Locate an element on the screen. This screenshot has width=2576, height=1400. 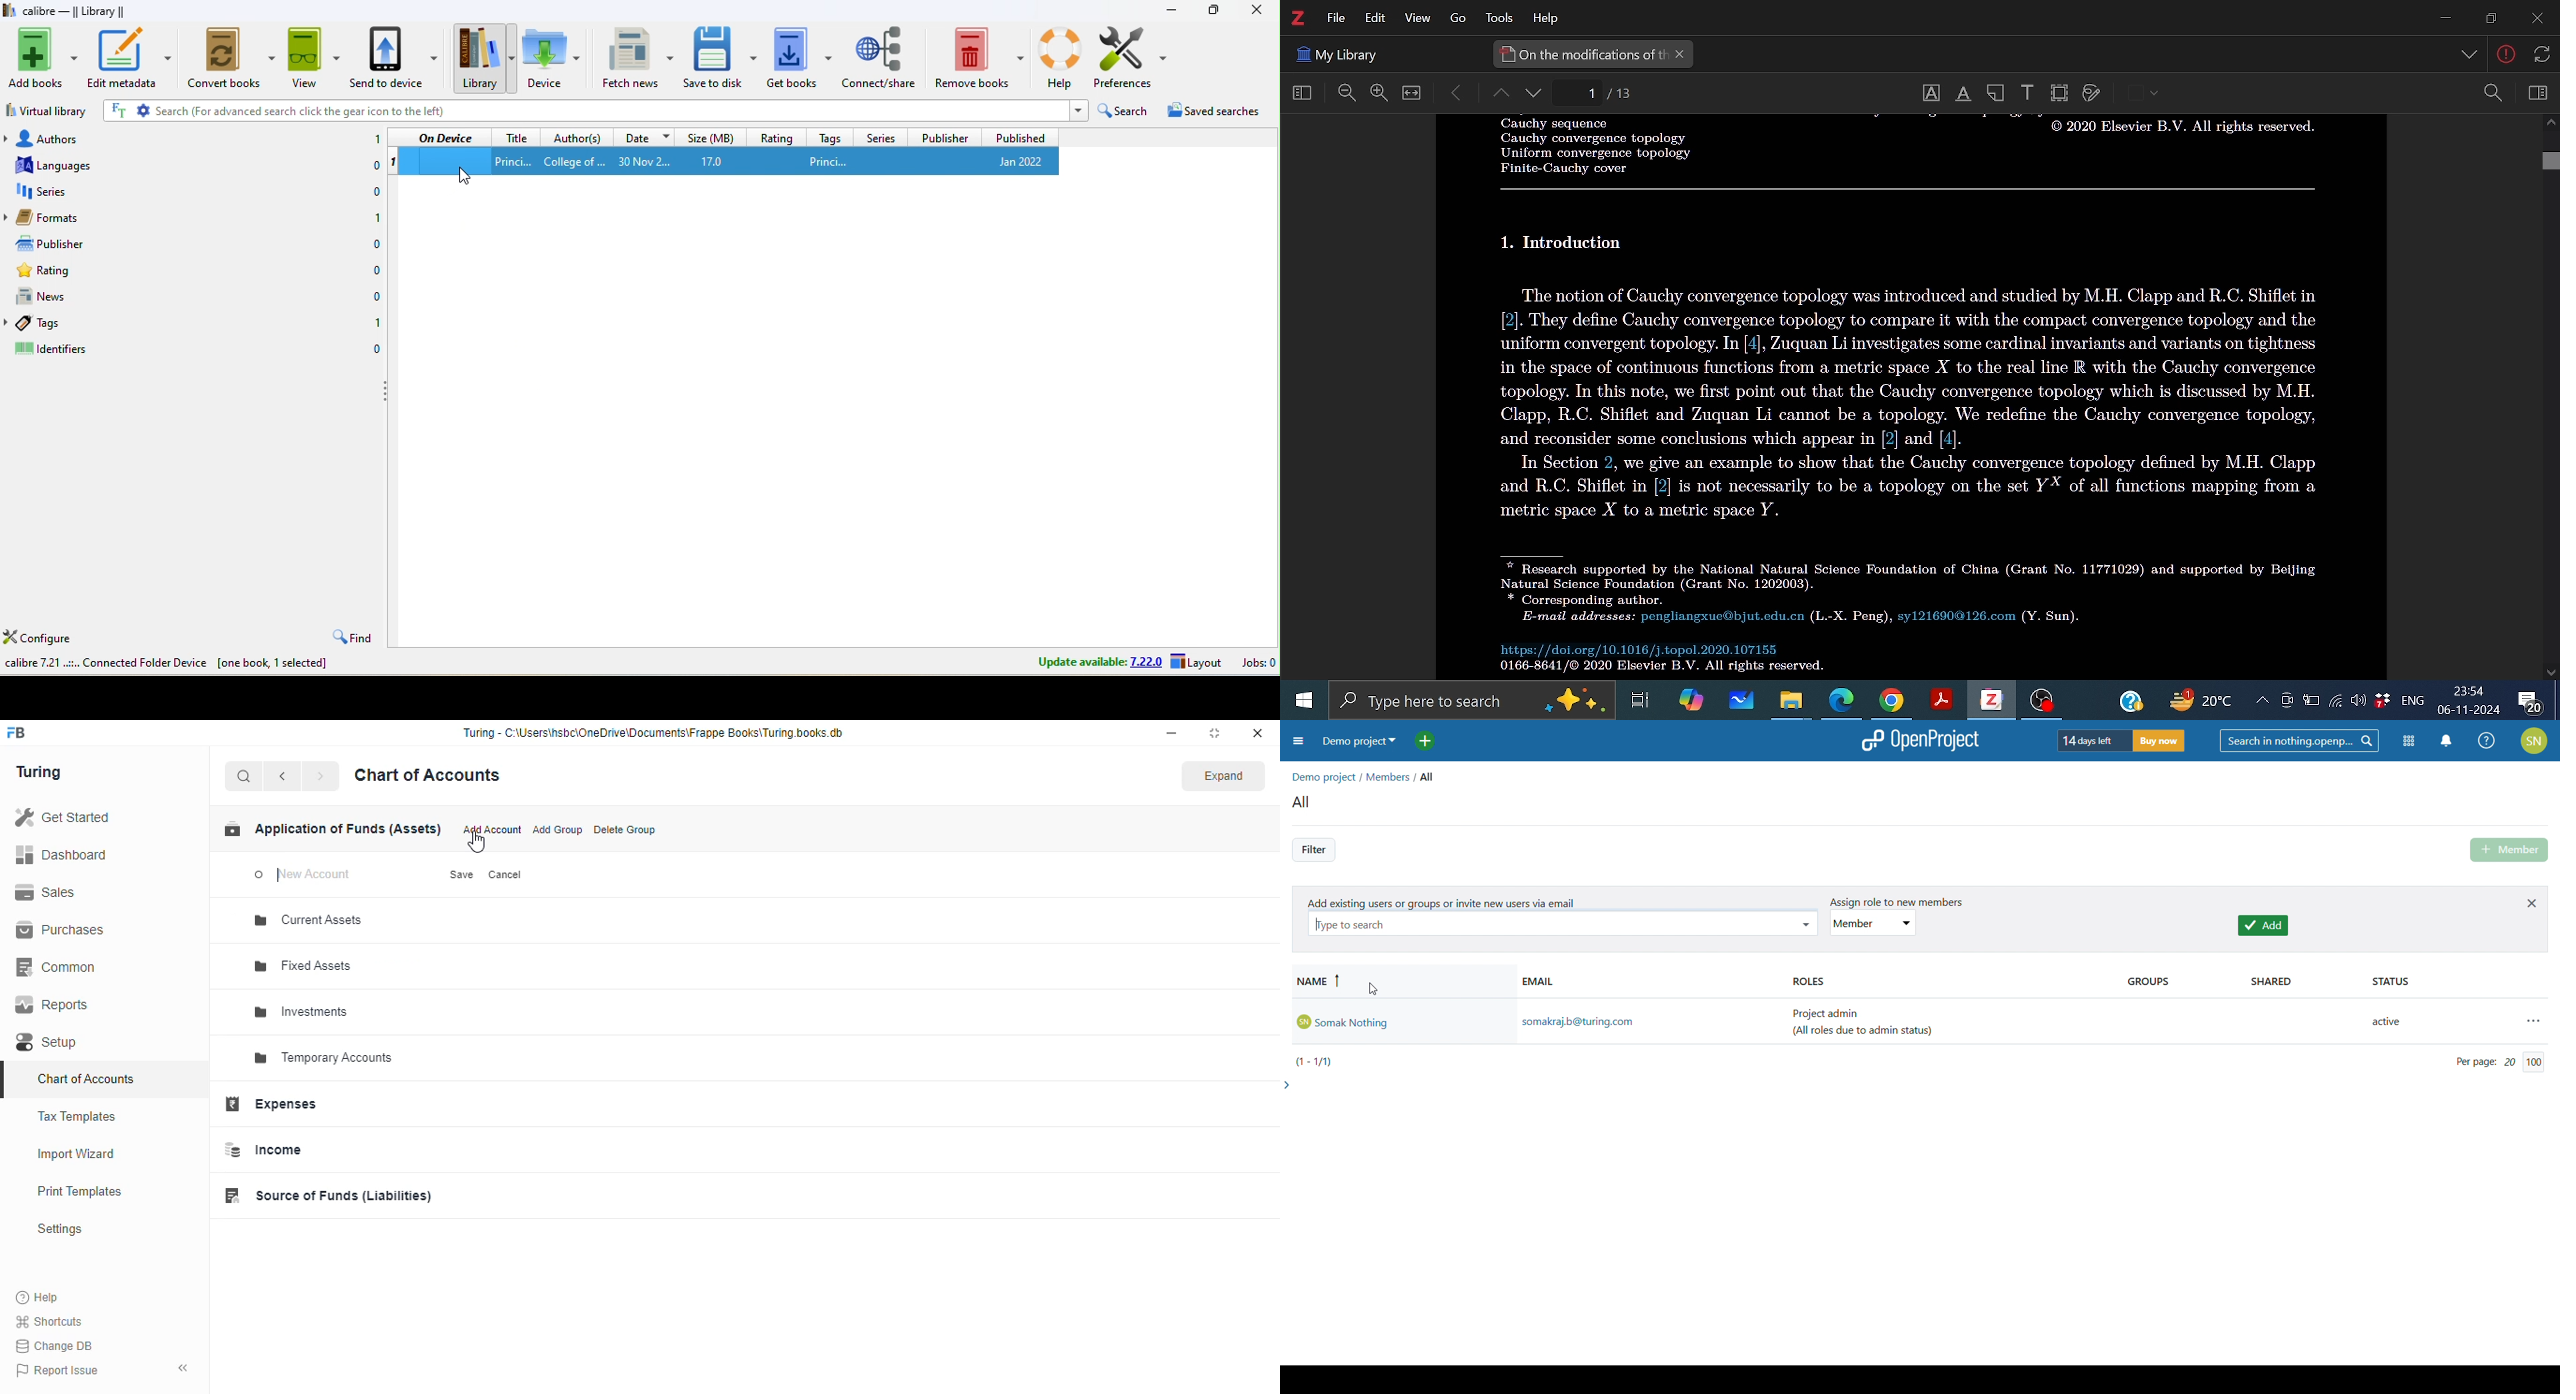
shortcuts is located at coordinates (50, 1322).